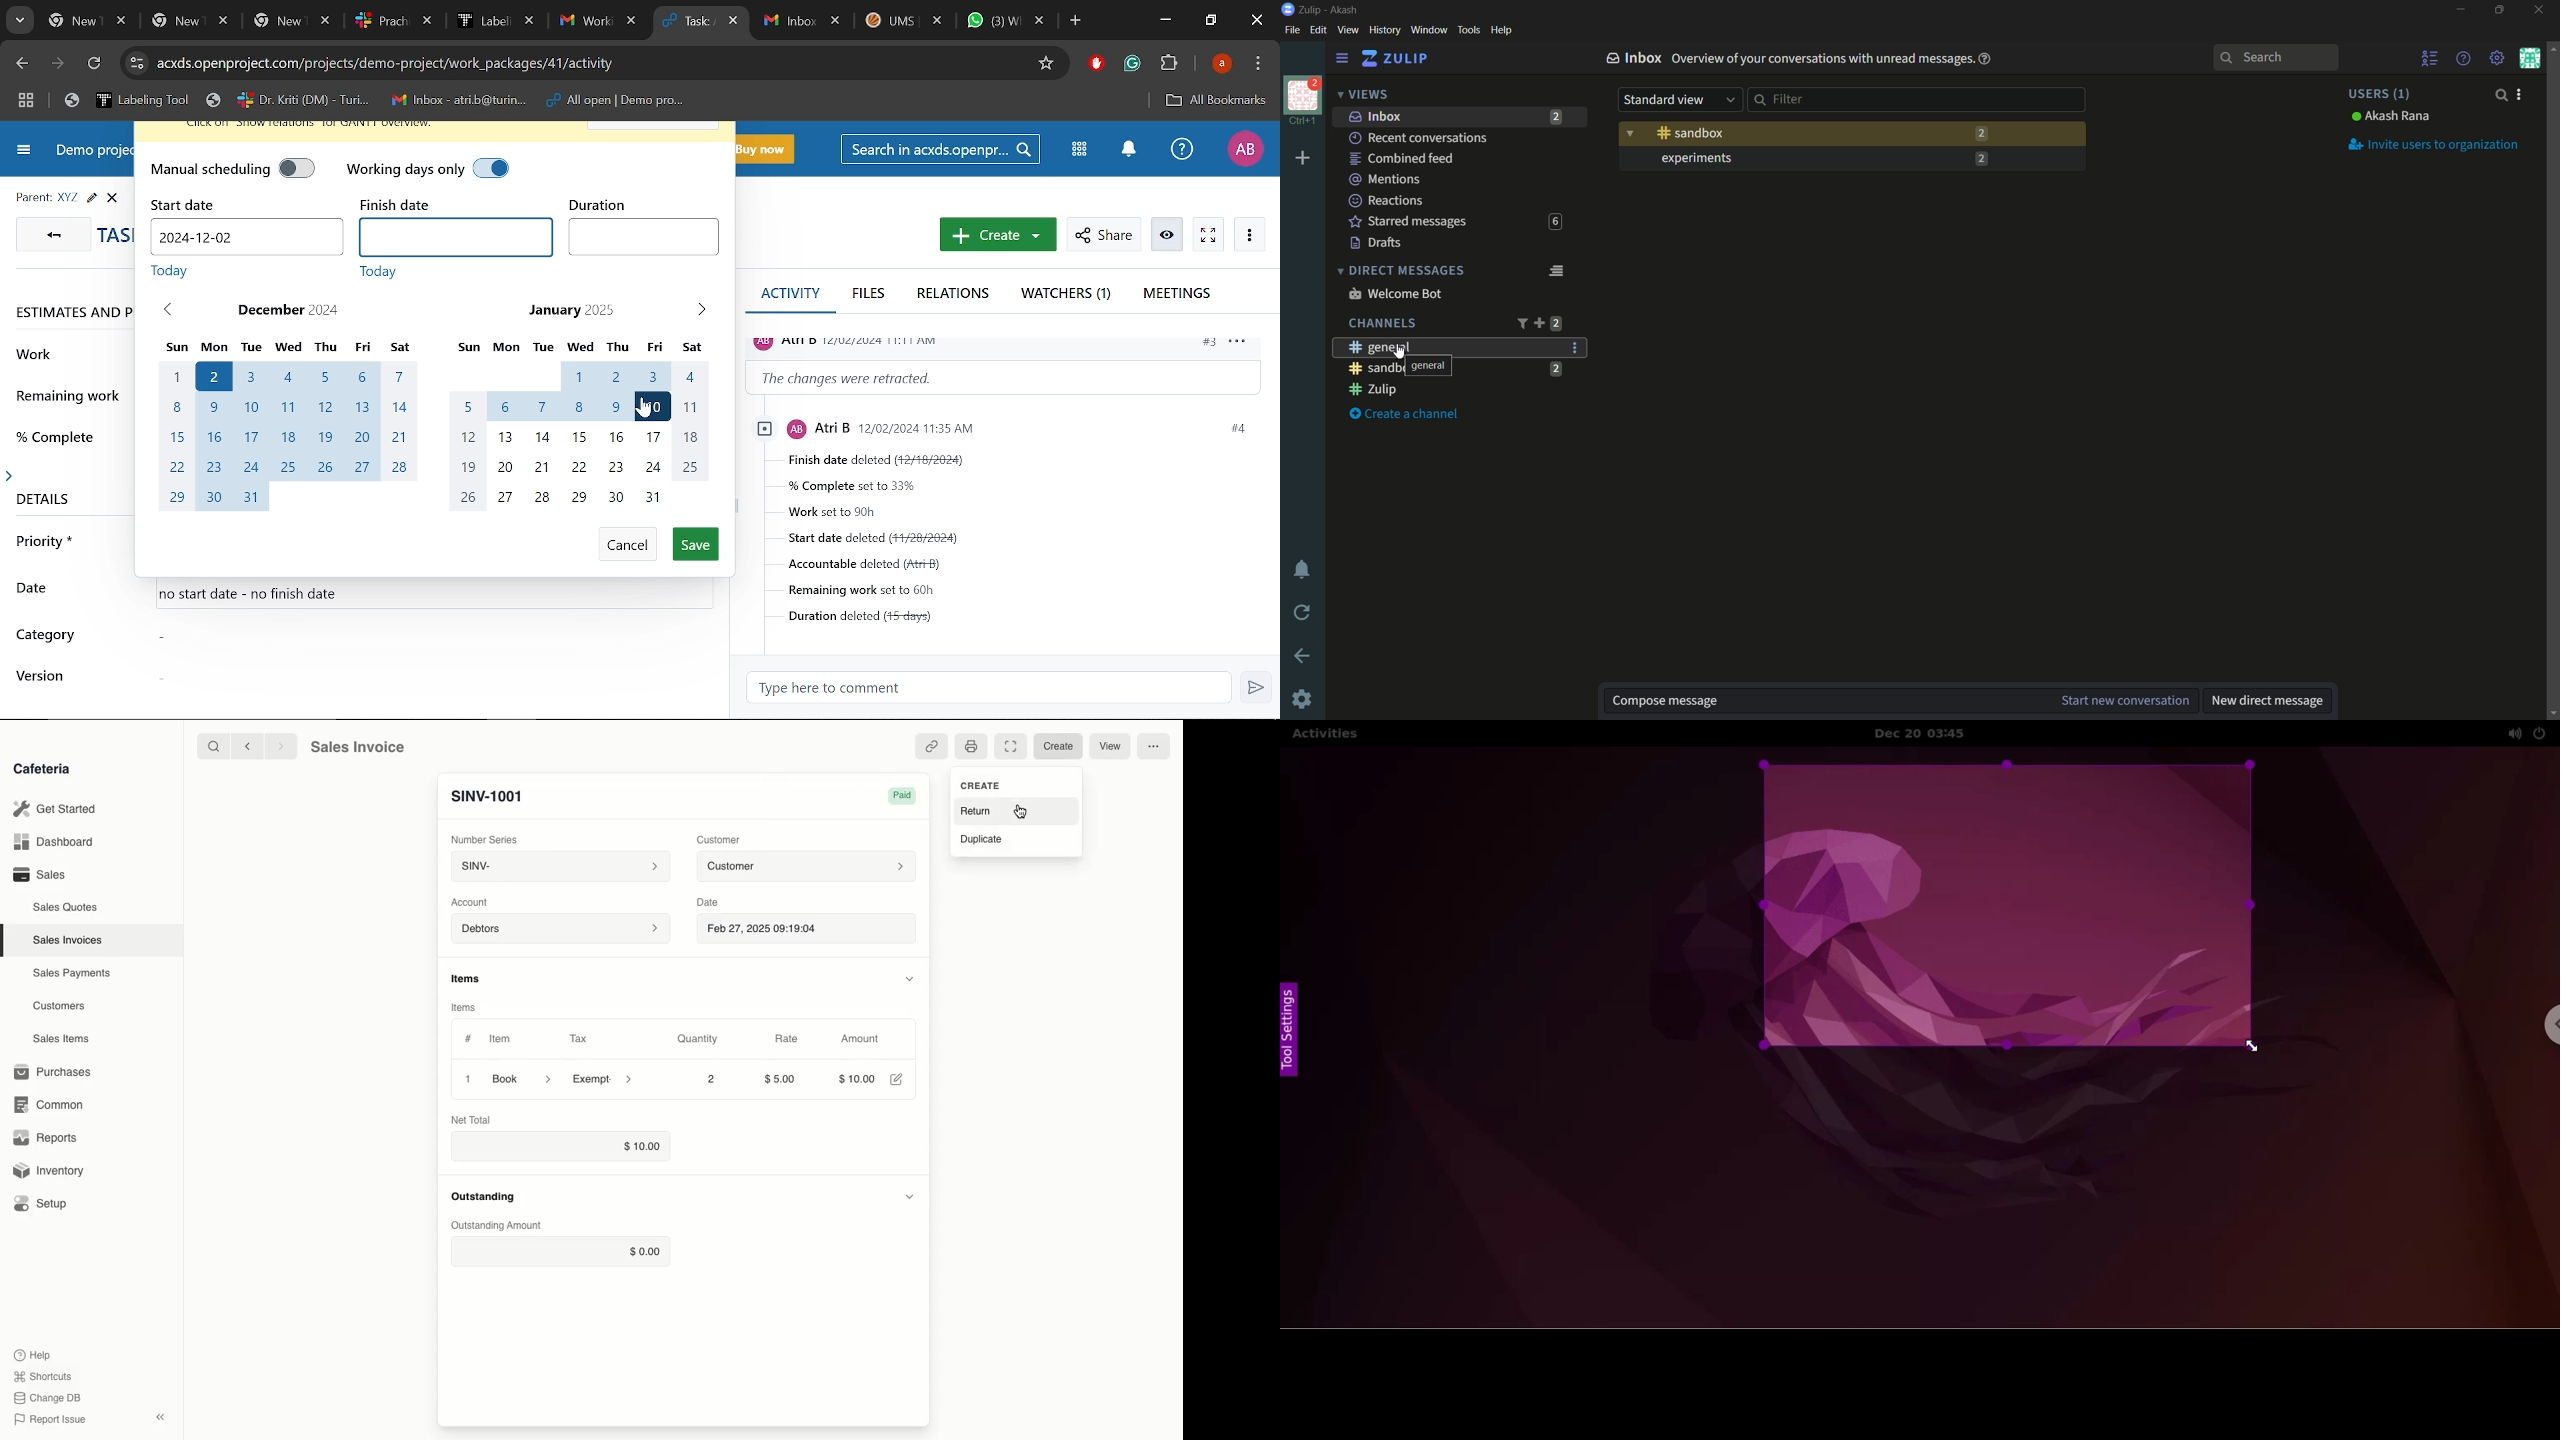  I want to click on new direct message, so click(2267, 701).